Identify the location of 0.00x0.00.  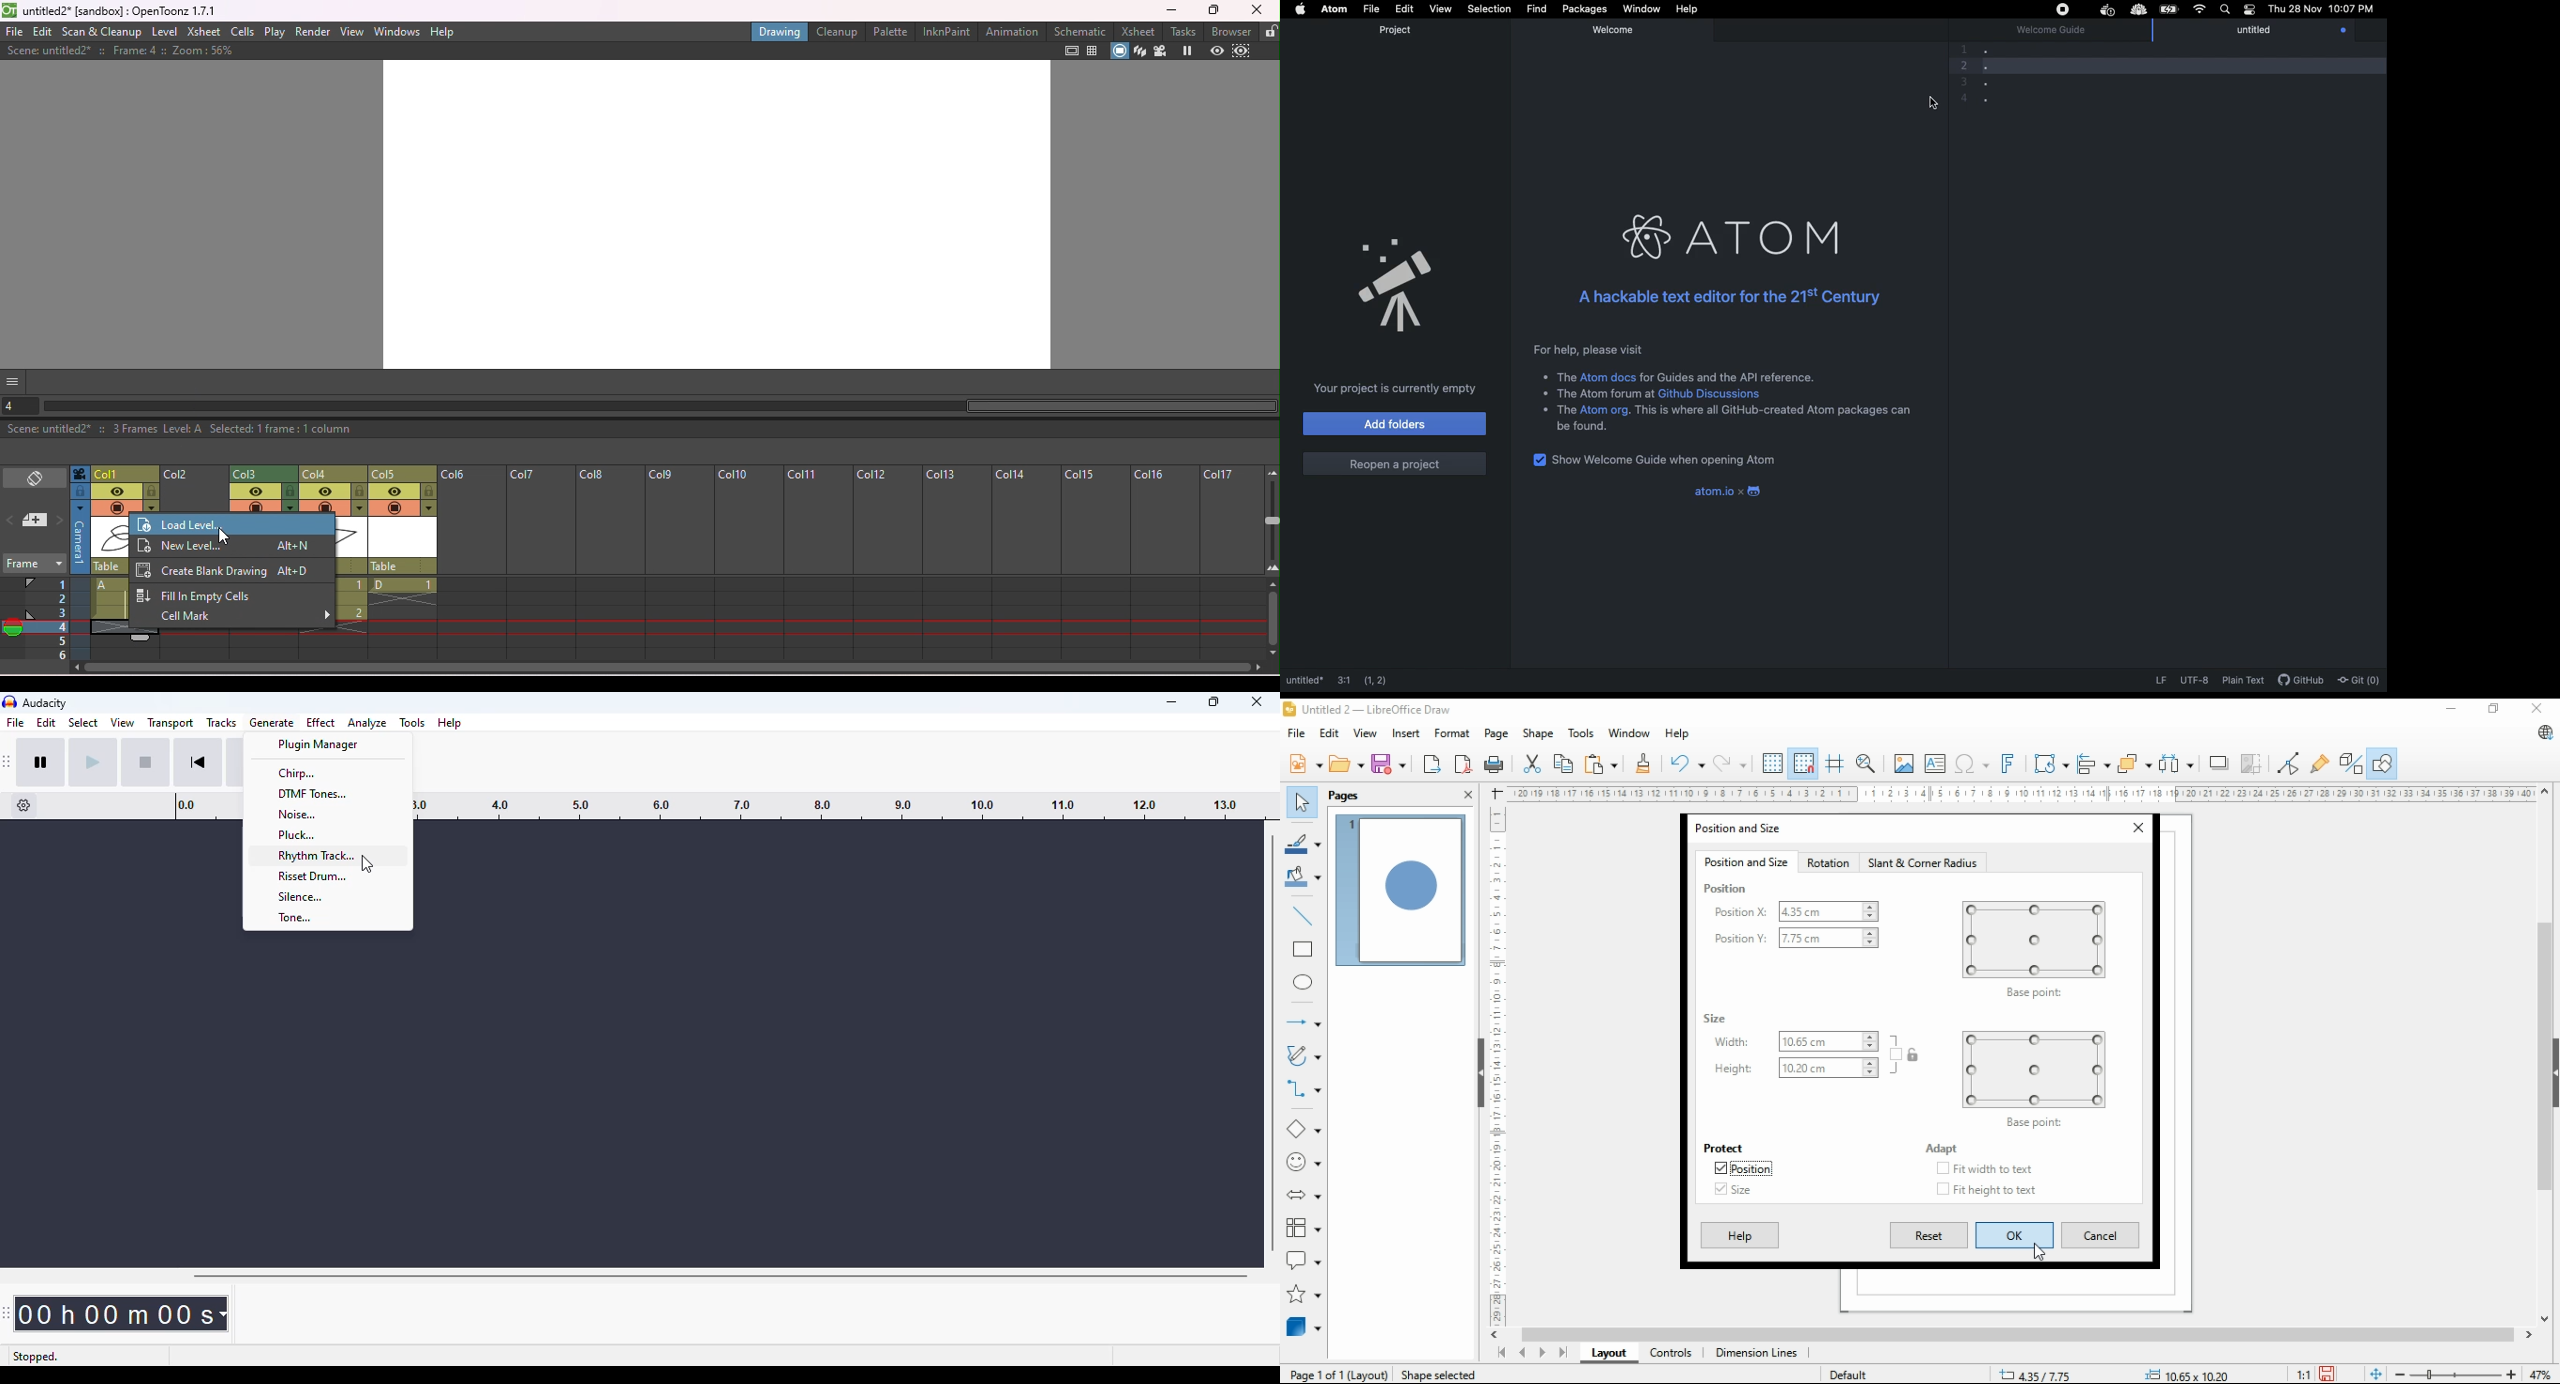
(2184, 1375).